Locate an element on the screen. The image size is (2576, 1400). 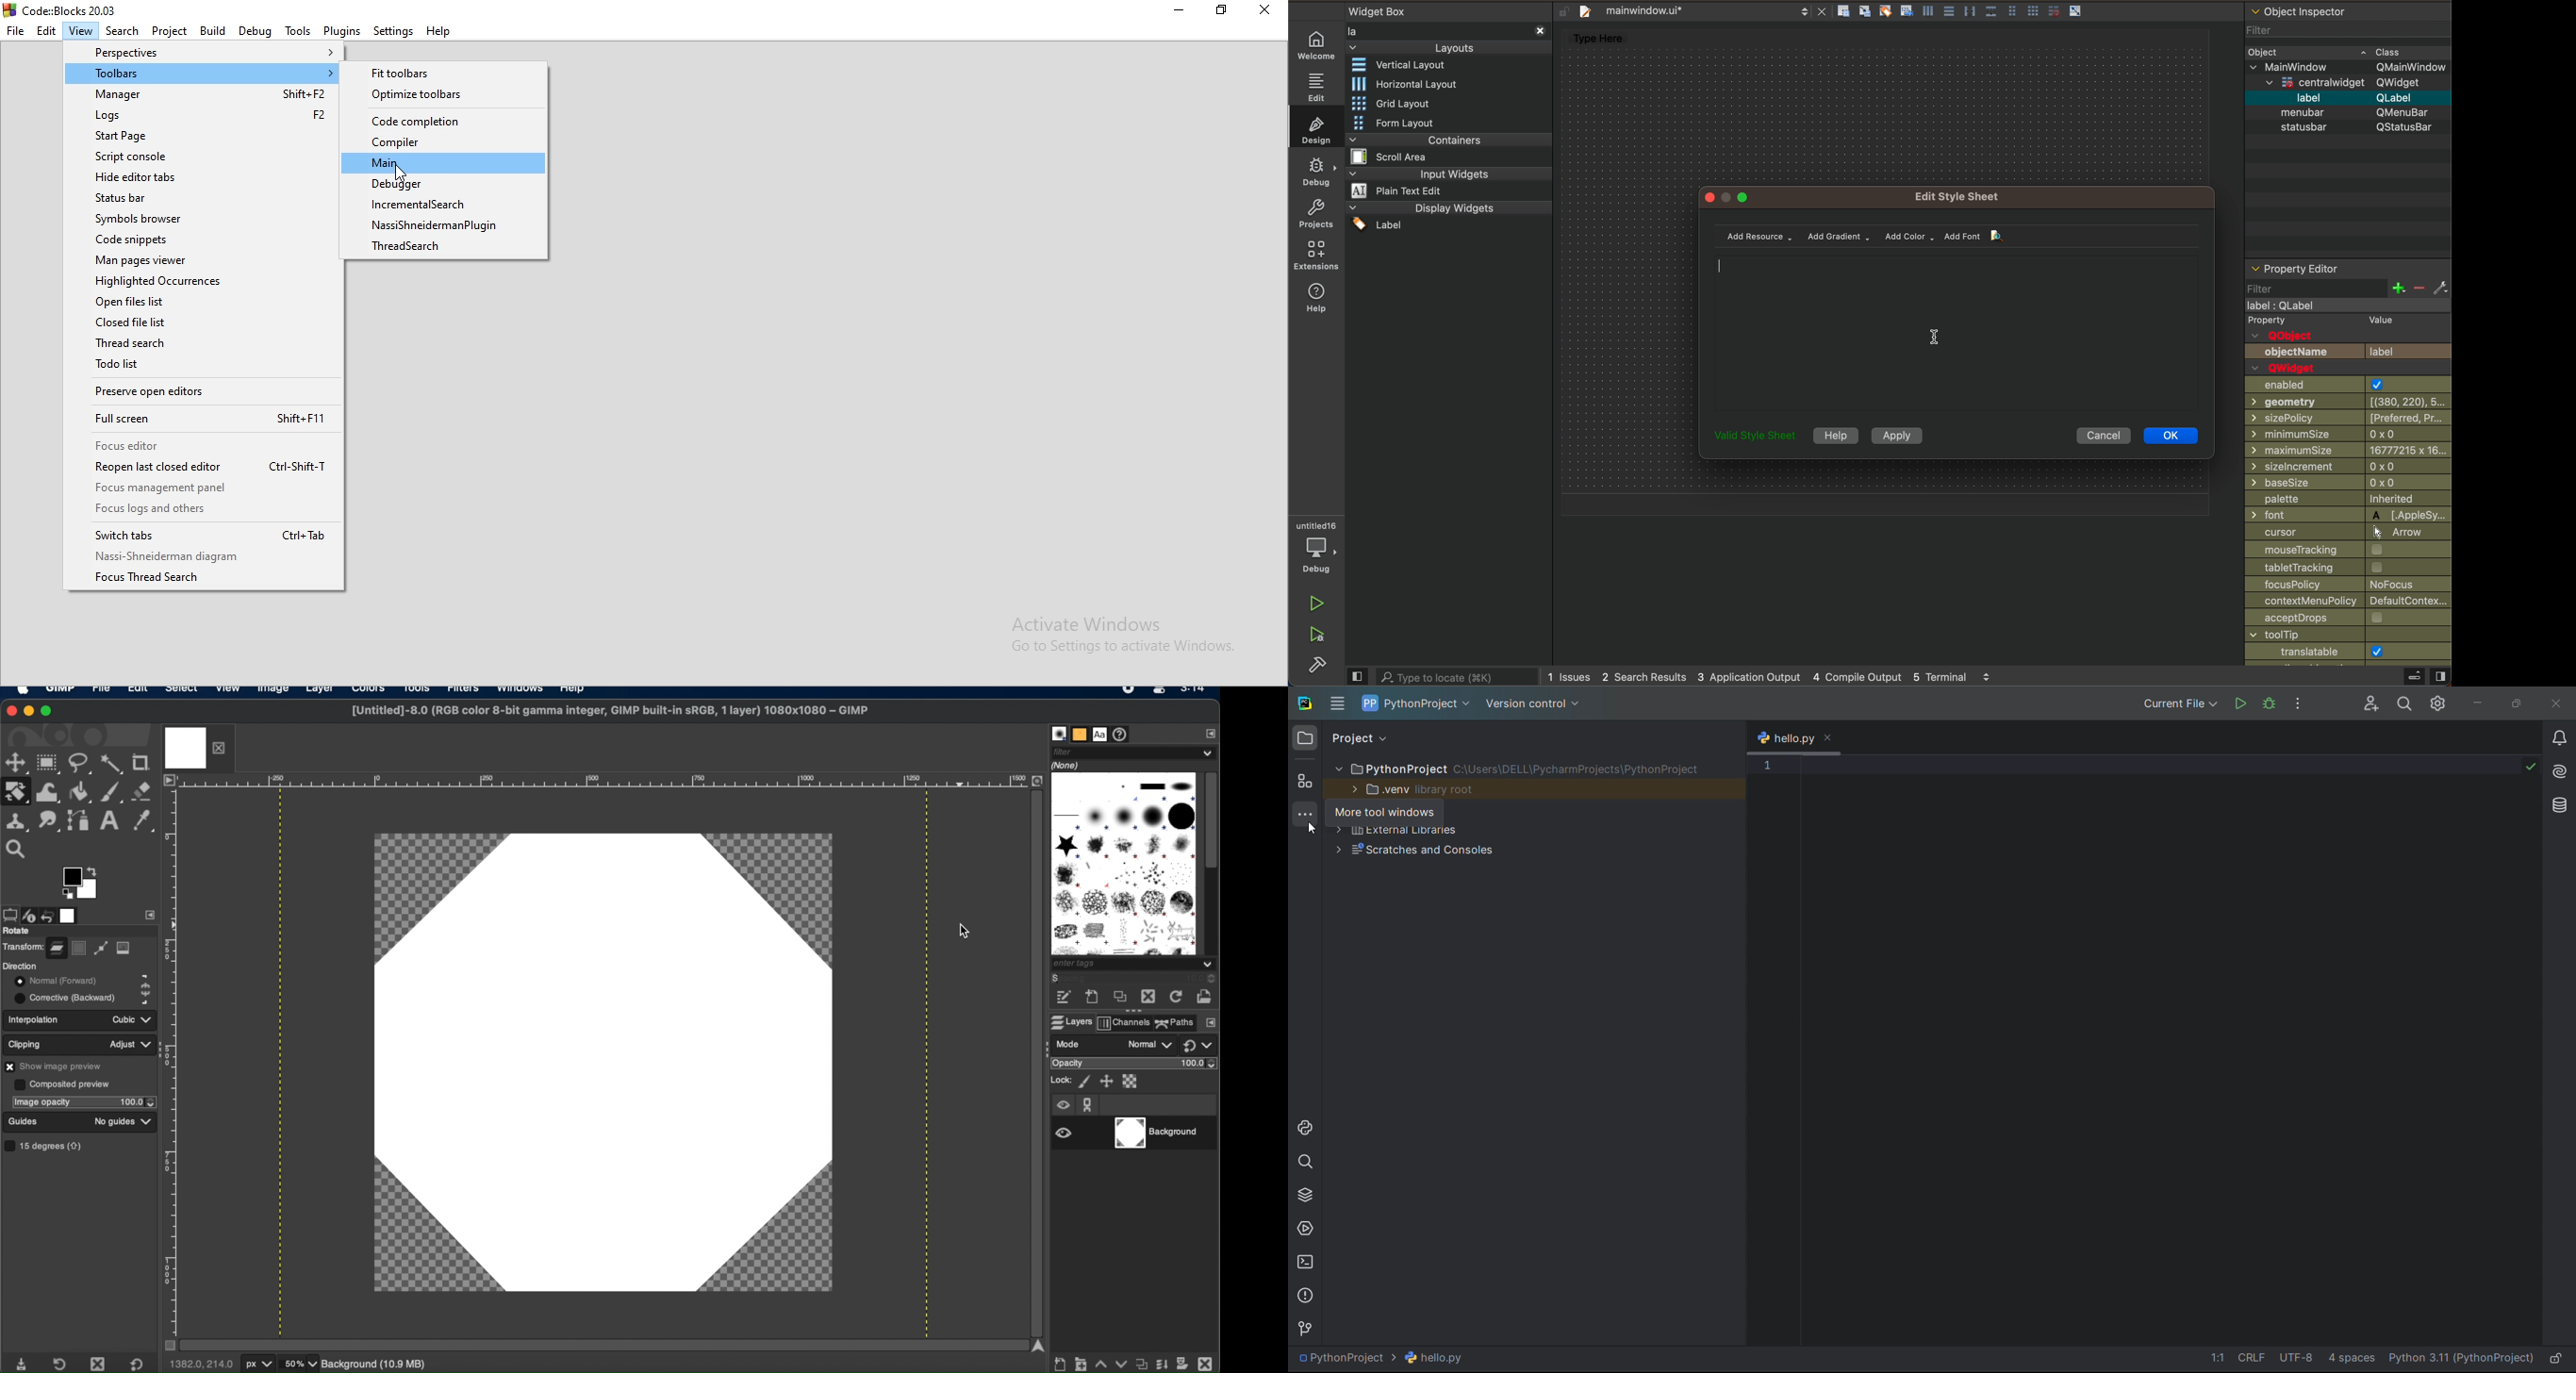
Edit  is located at coordinates (48, 31).